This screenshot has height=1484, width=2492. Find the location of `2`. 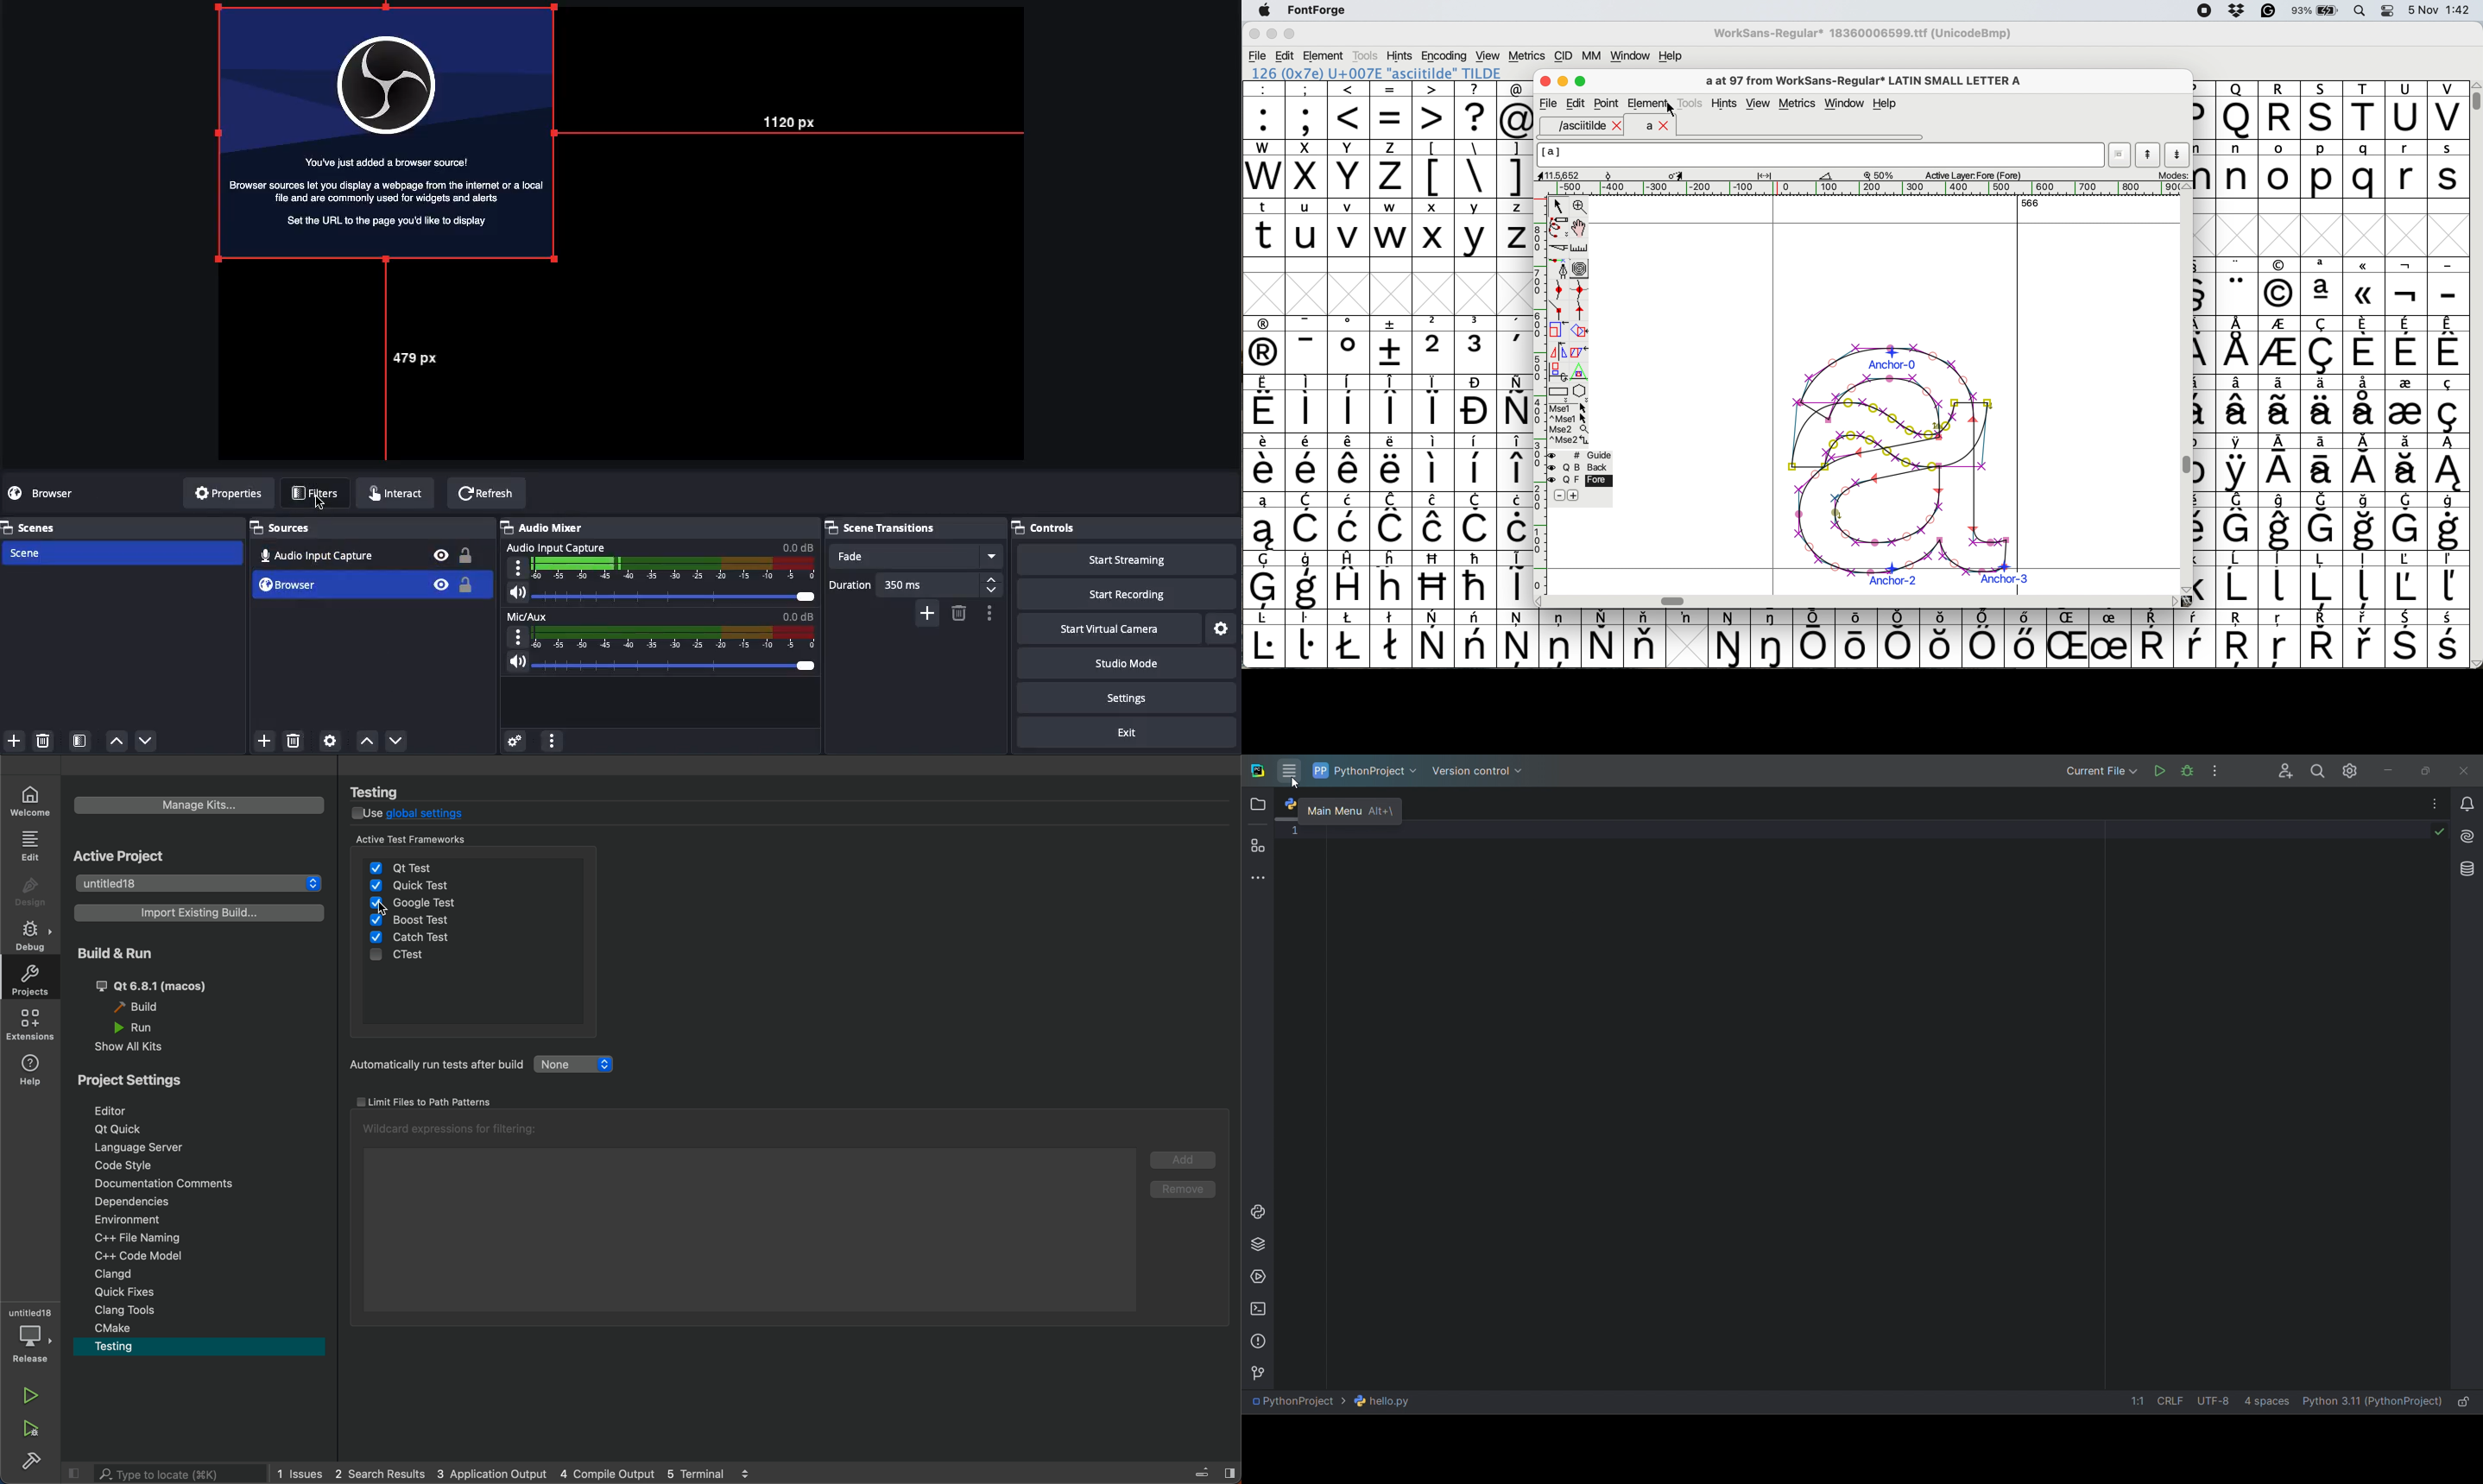

2 is located at coordinates (1434, 344).